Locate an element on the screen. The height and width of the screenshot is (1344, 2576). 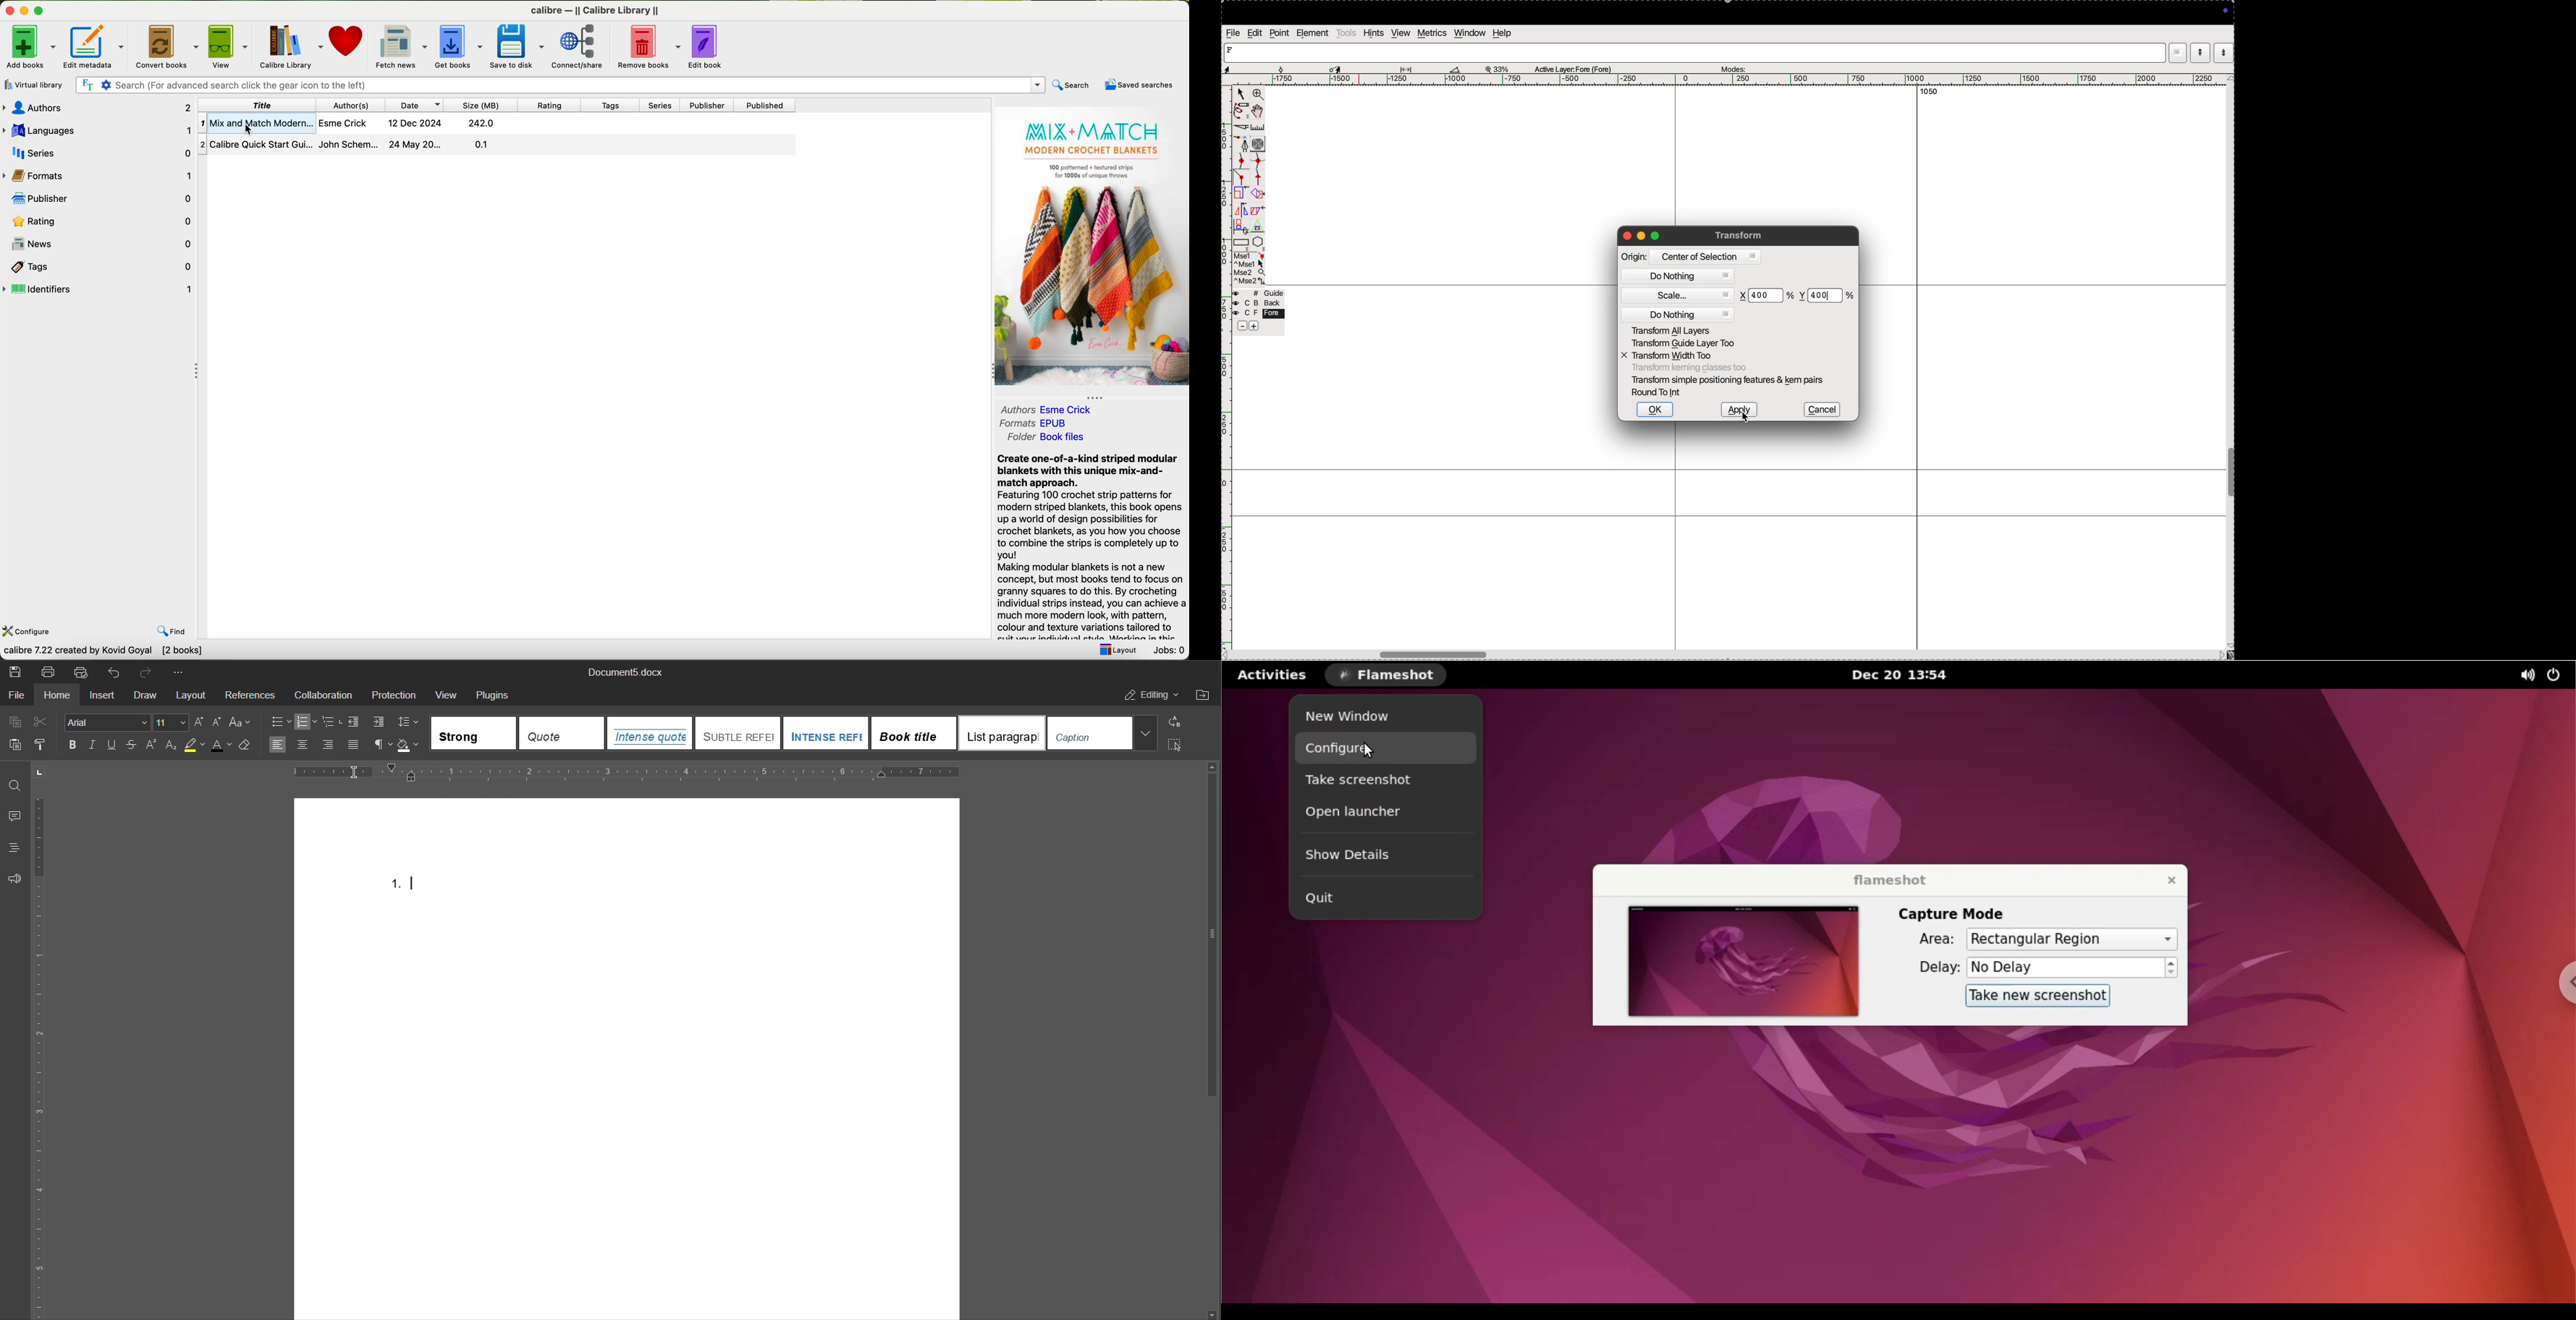
Cut is located at coordinates (44, 723).